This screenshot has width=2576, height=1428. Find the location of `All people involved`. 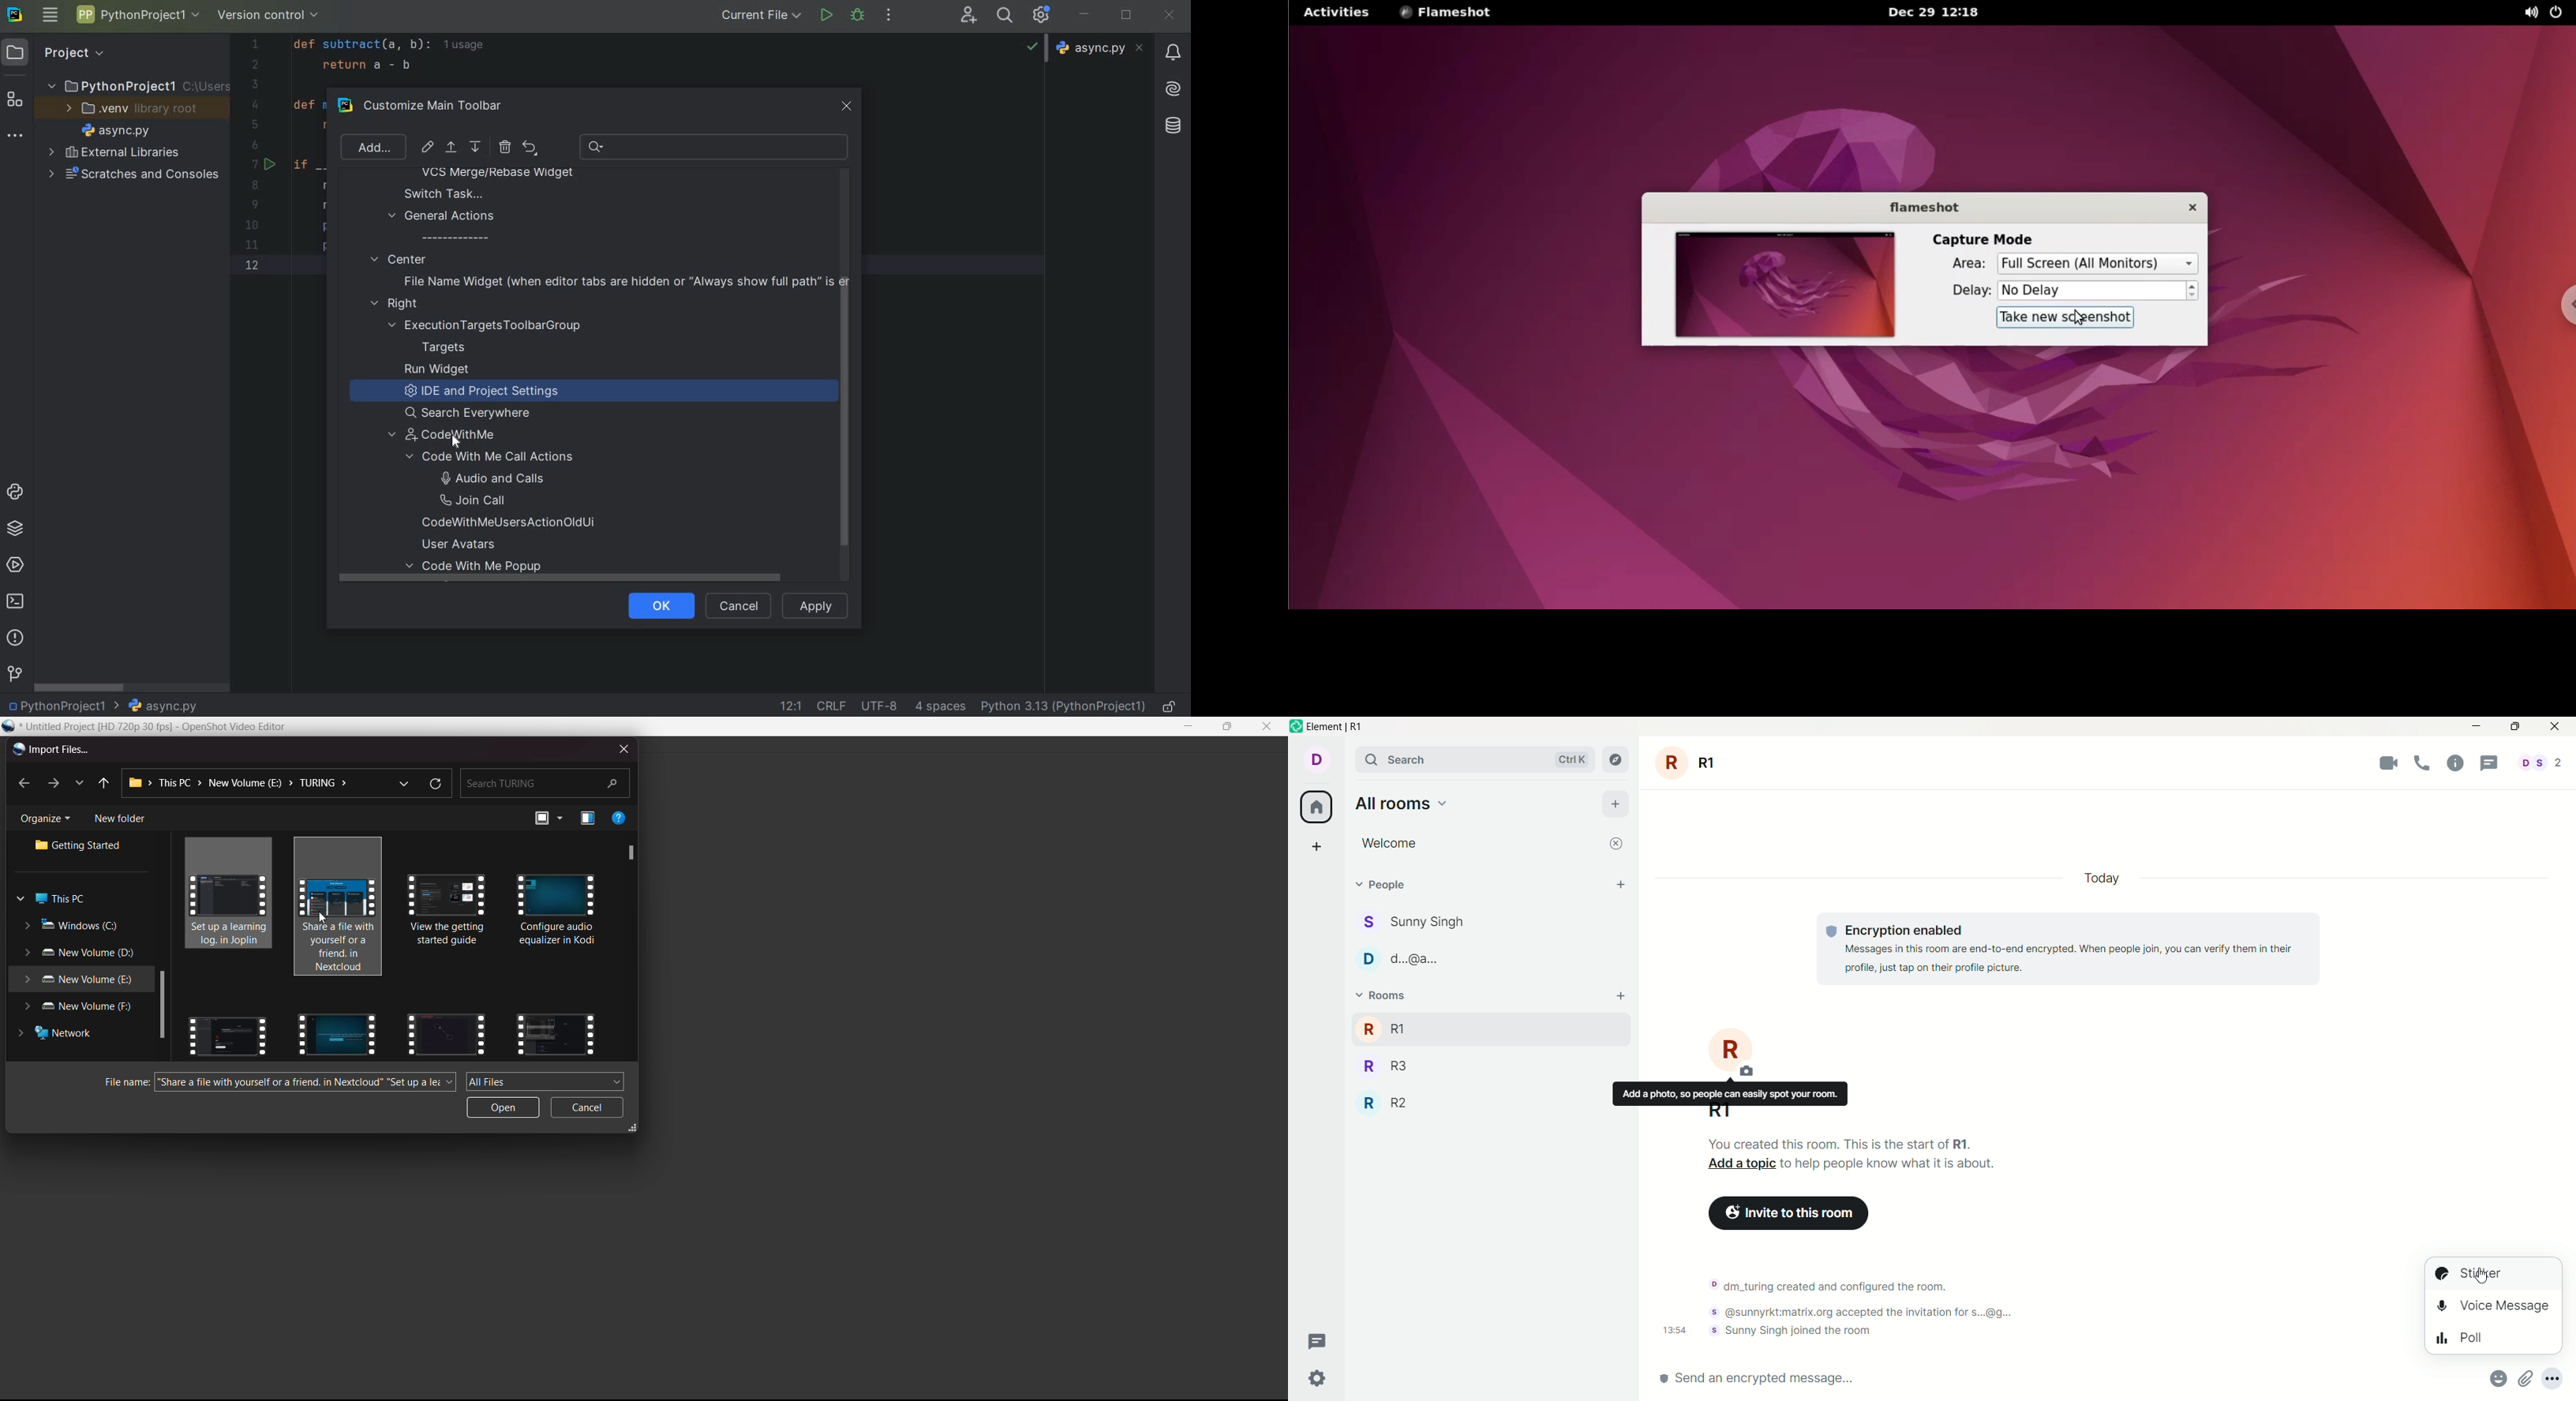

All people involved is located at coordinates (2540, 762).